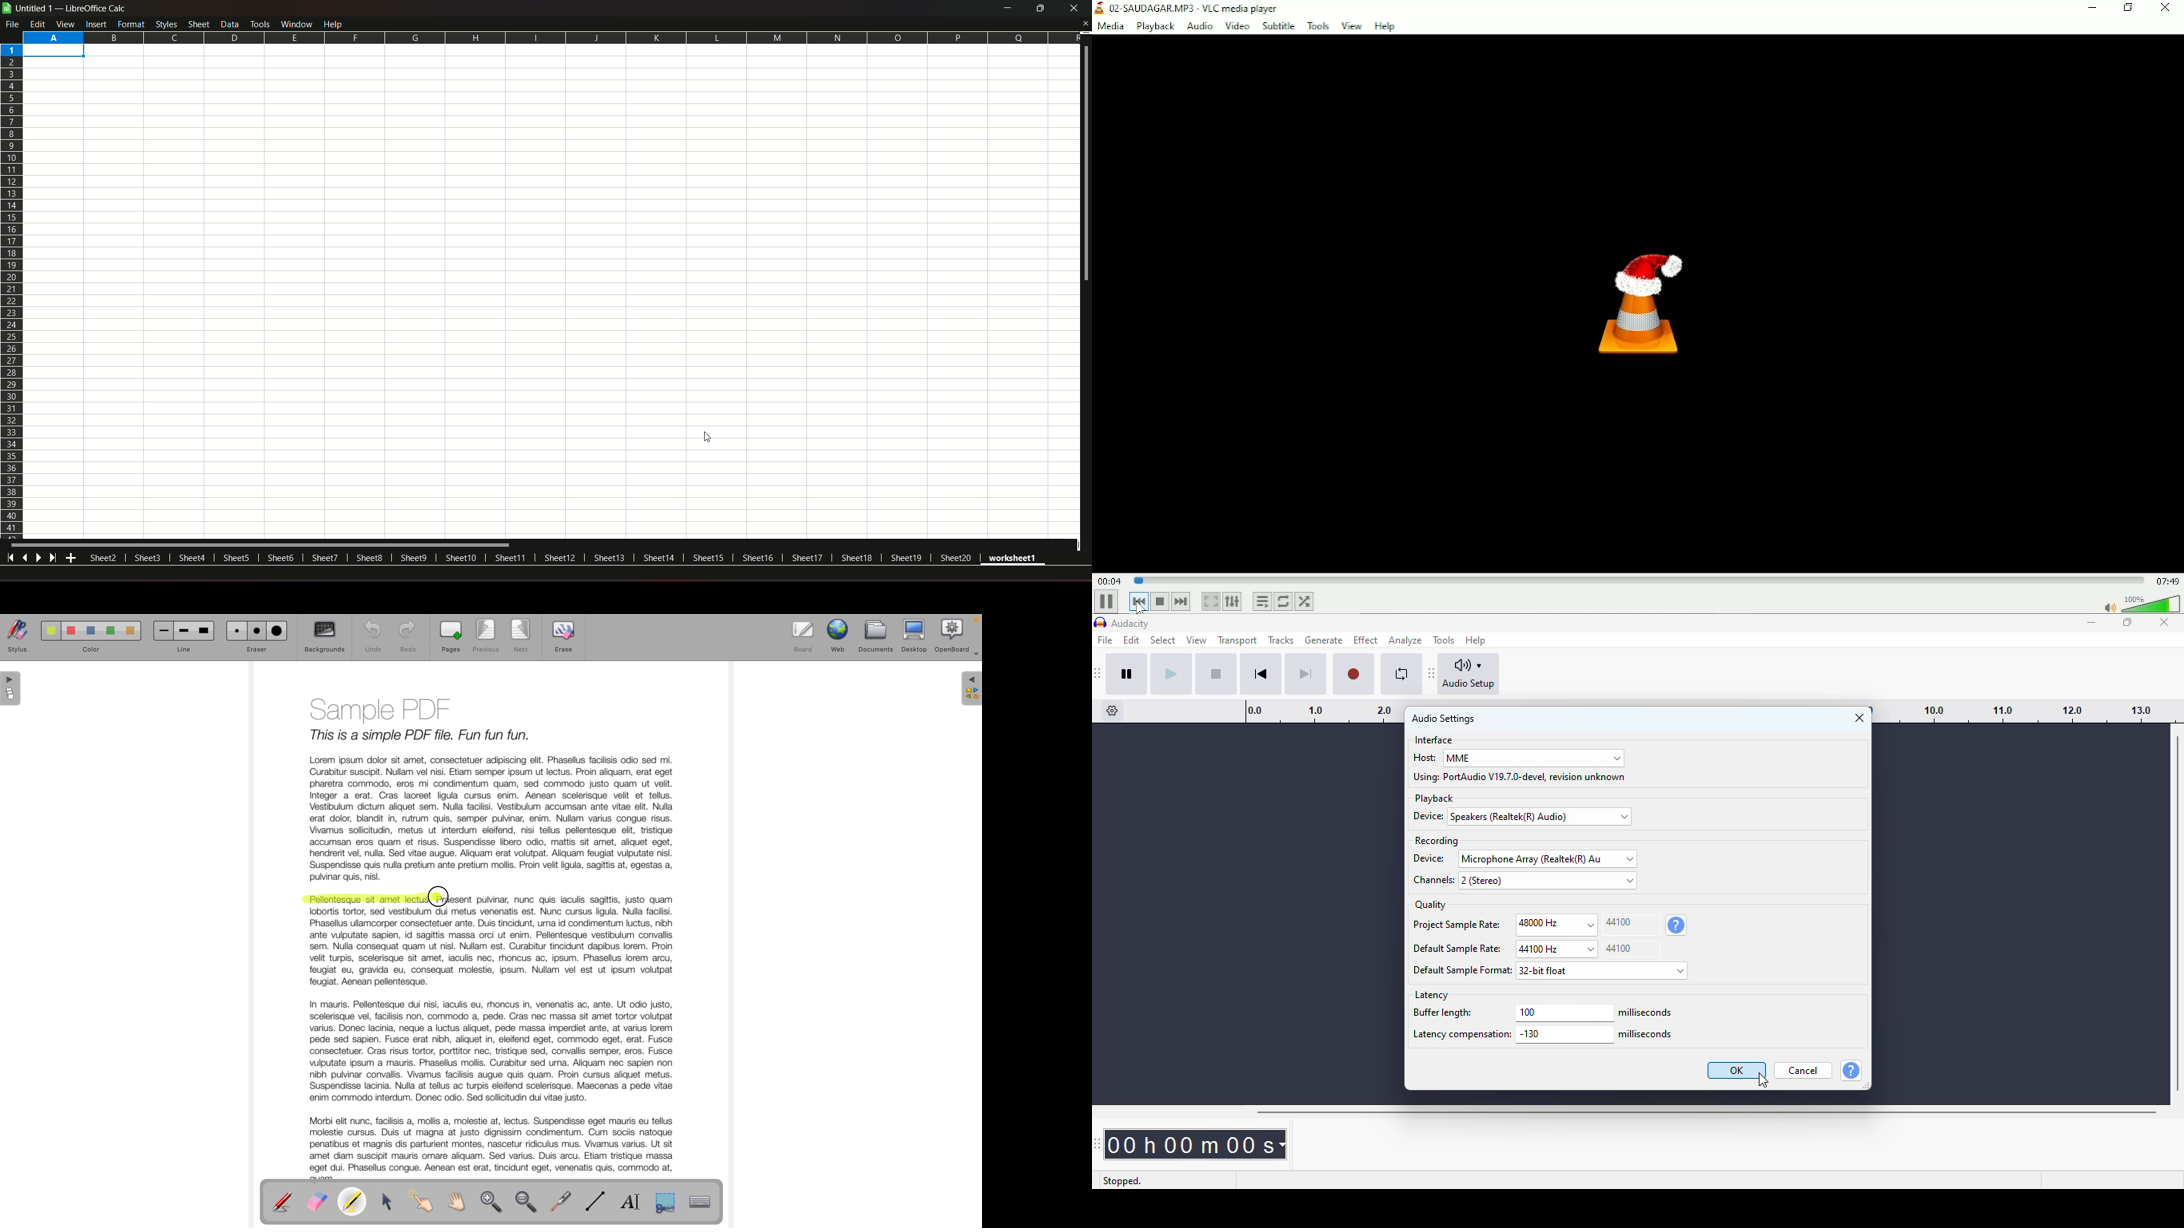  Describe the element at coordinates (1106, 640) in the screenshot. I see `file` at that location.